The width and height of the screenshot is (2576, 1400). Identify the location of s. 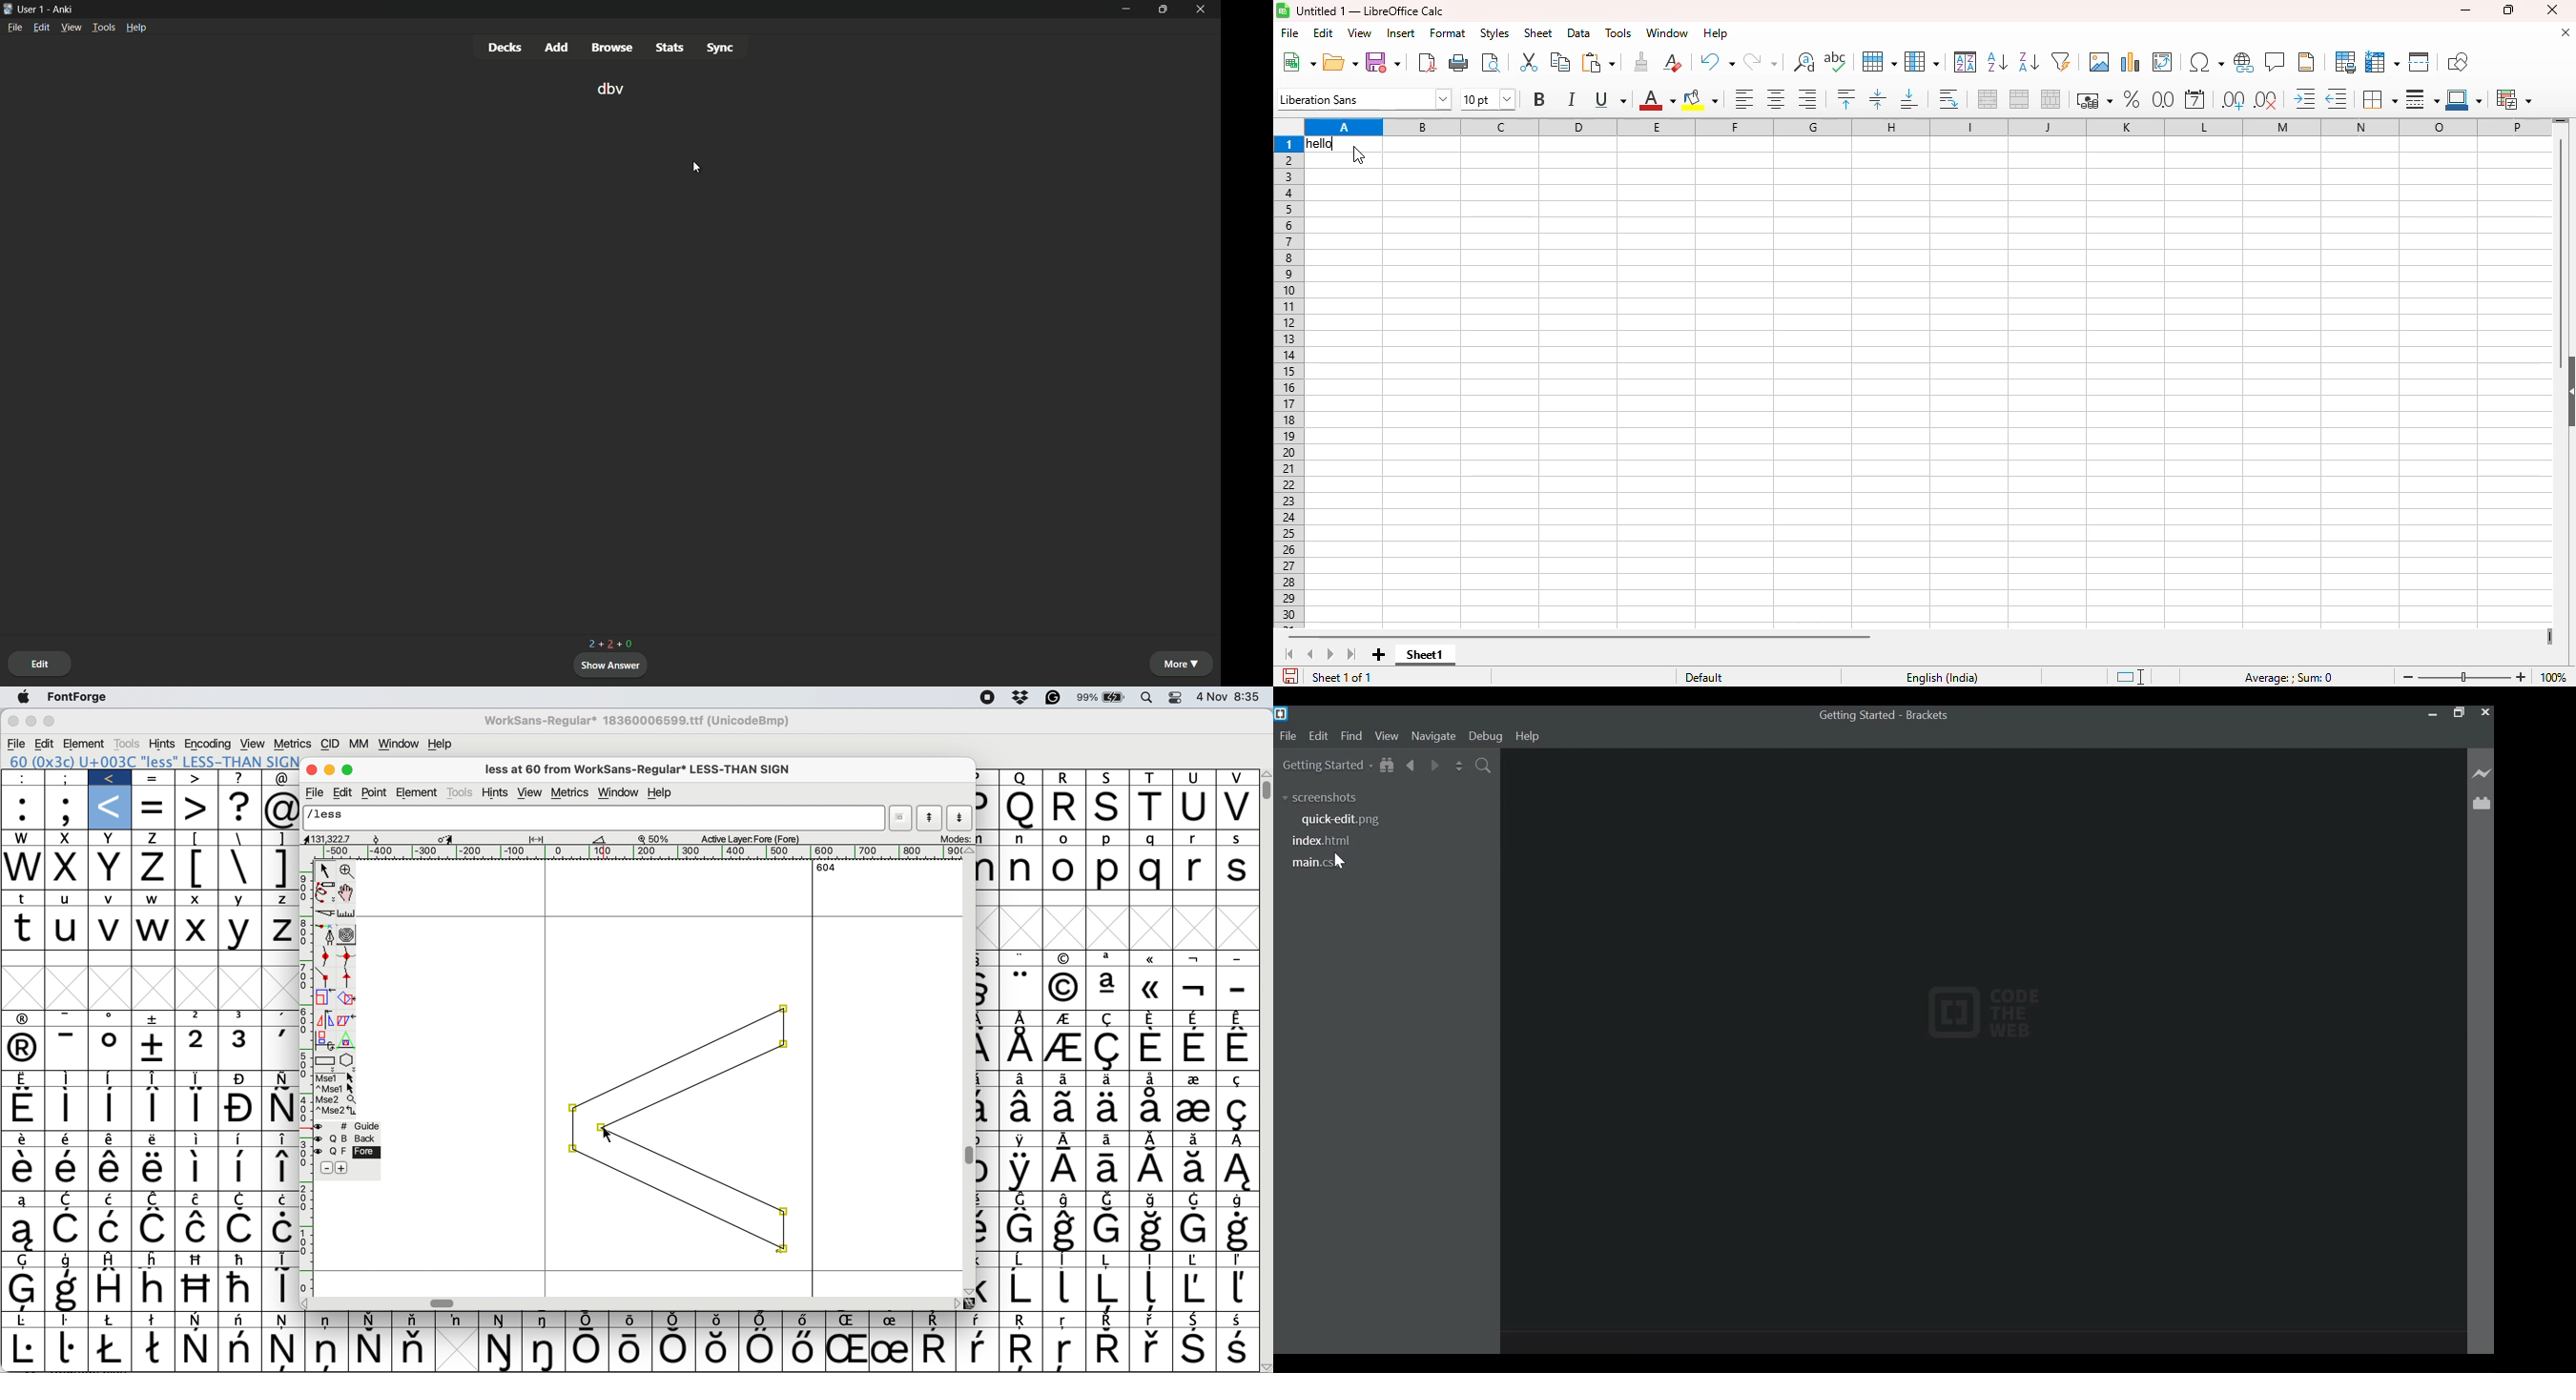
(1110, 778).